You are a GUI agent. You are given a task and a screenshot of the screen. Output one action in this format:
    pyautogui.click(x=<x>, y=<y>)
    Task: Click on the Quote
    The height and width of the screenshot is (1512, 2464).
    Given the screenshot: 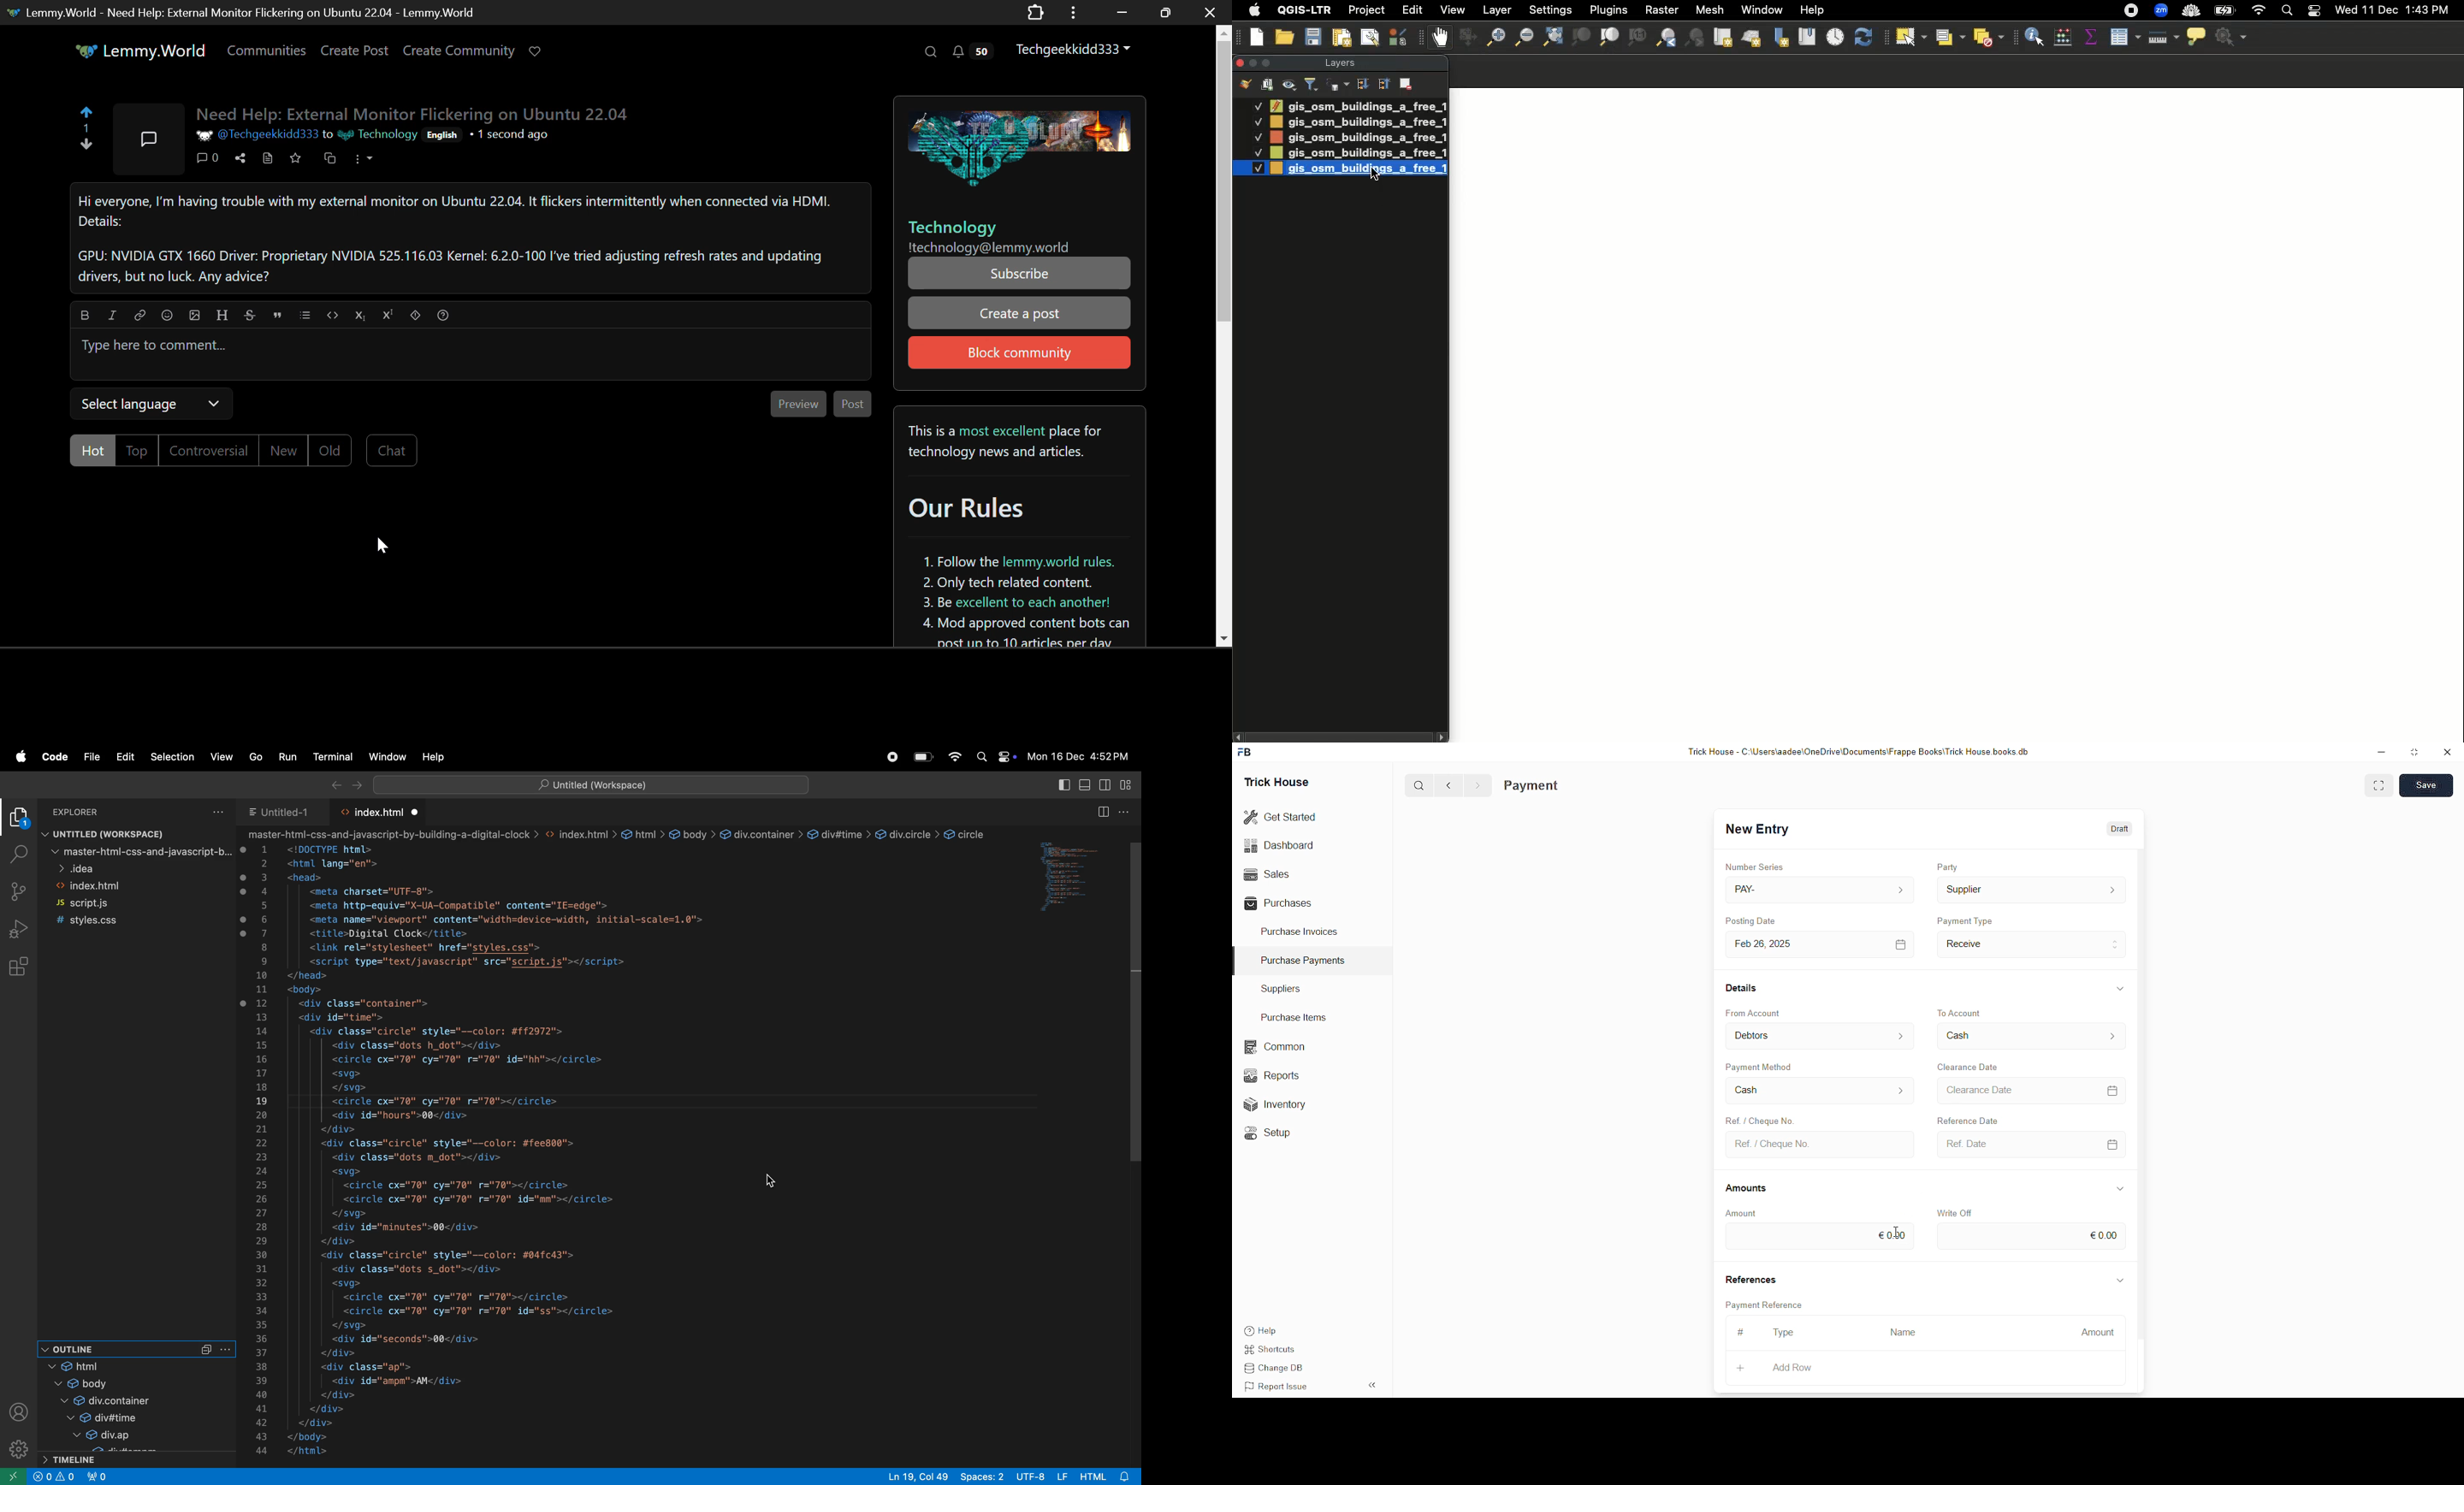 What is the action you would take?
    pyautogui.click(x=276, y=315)
    